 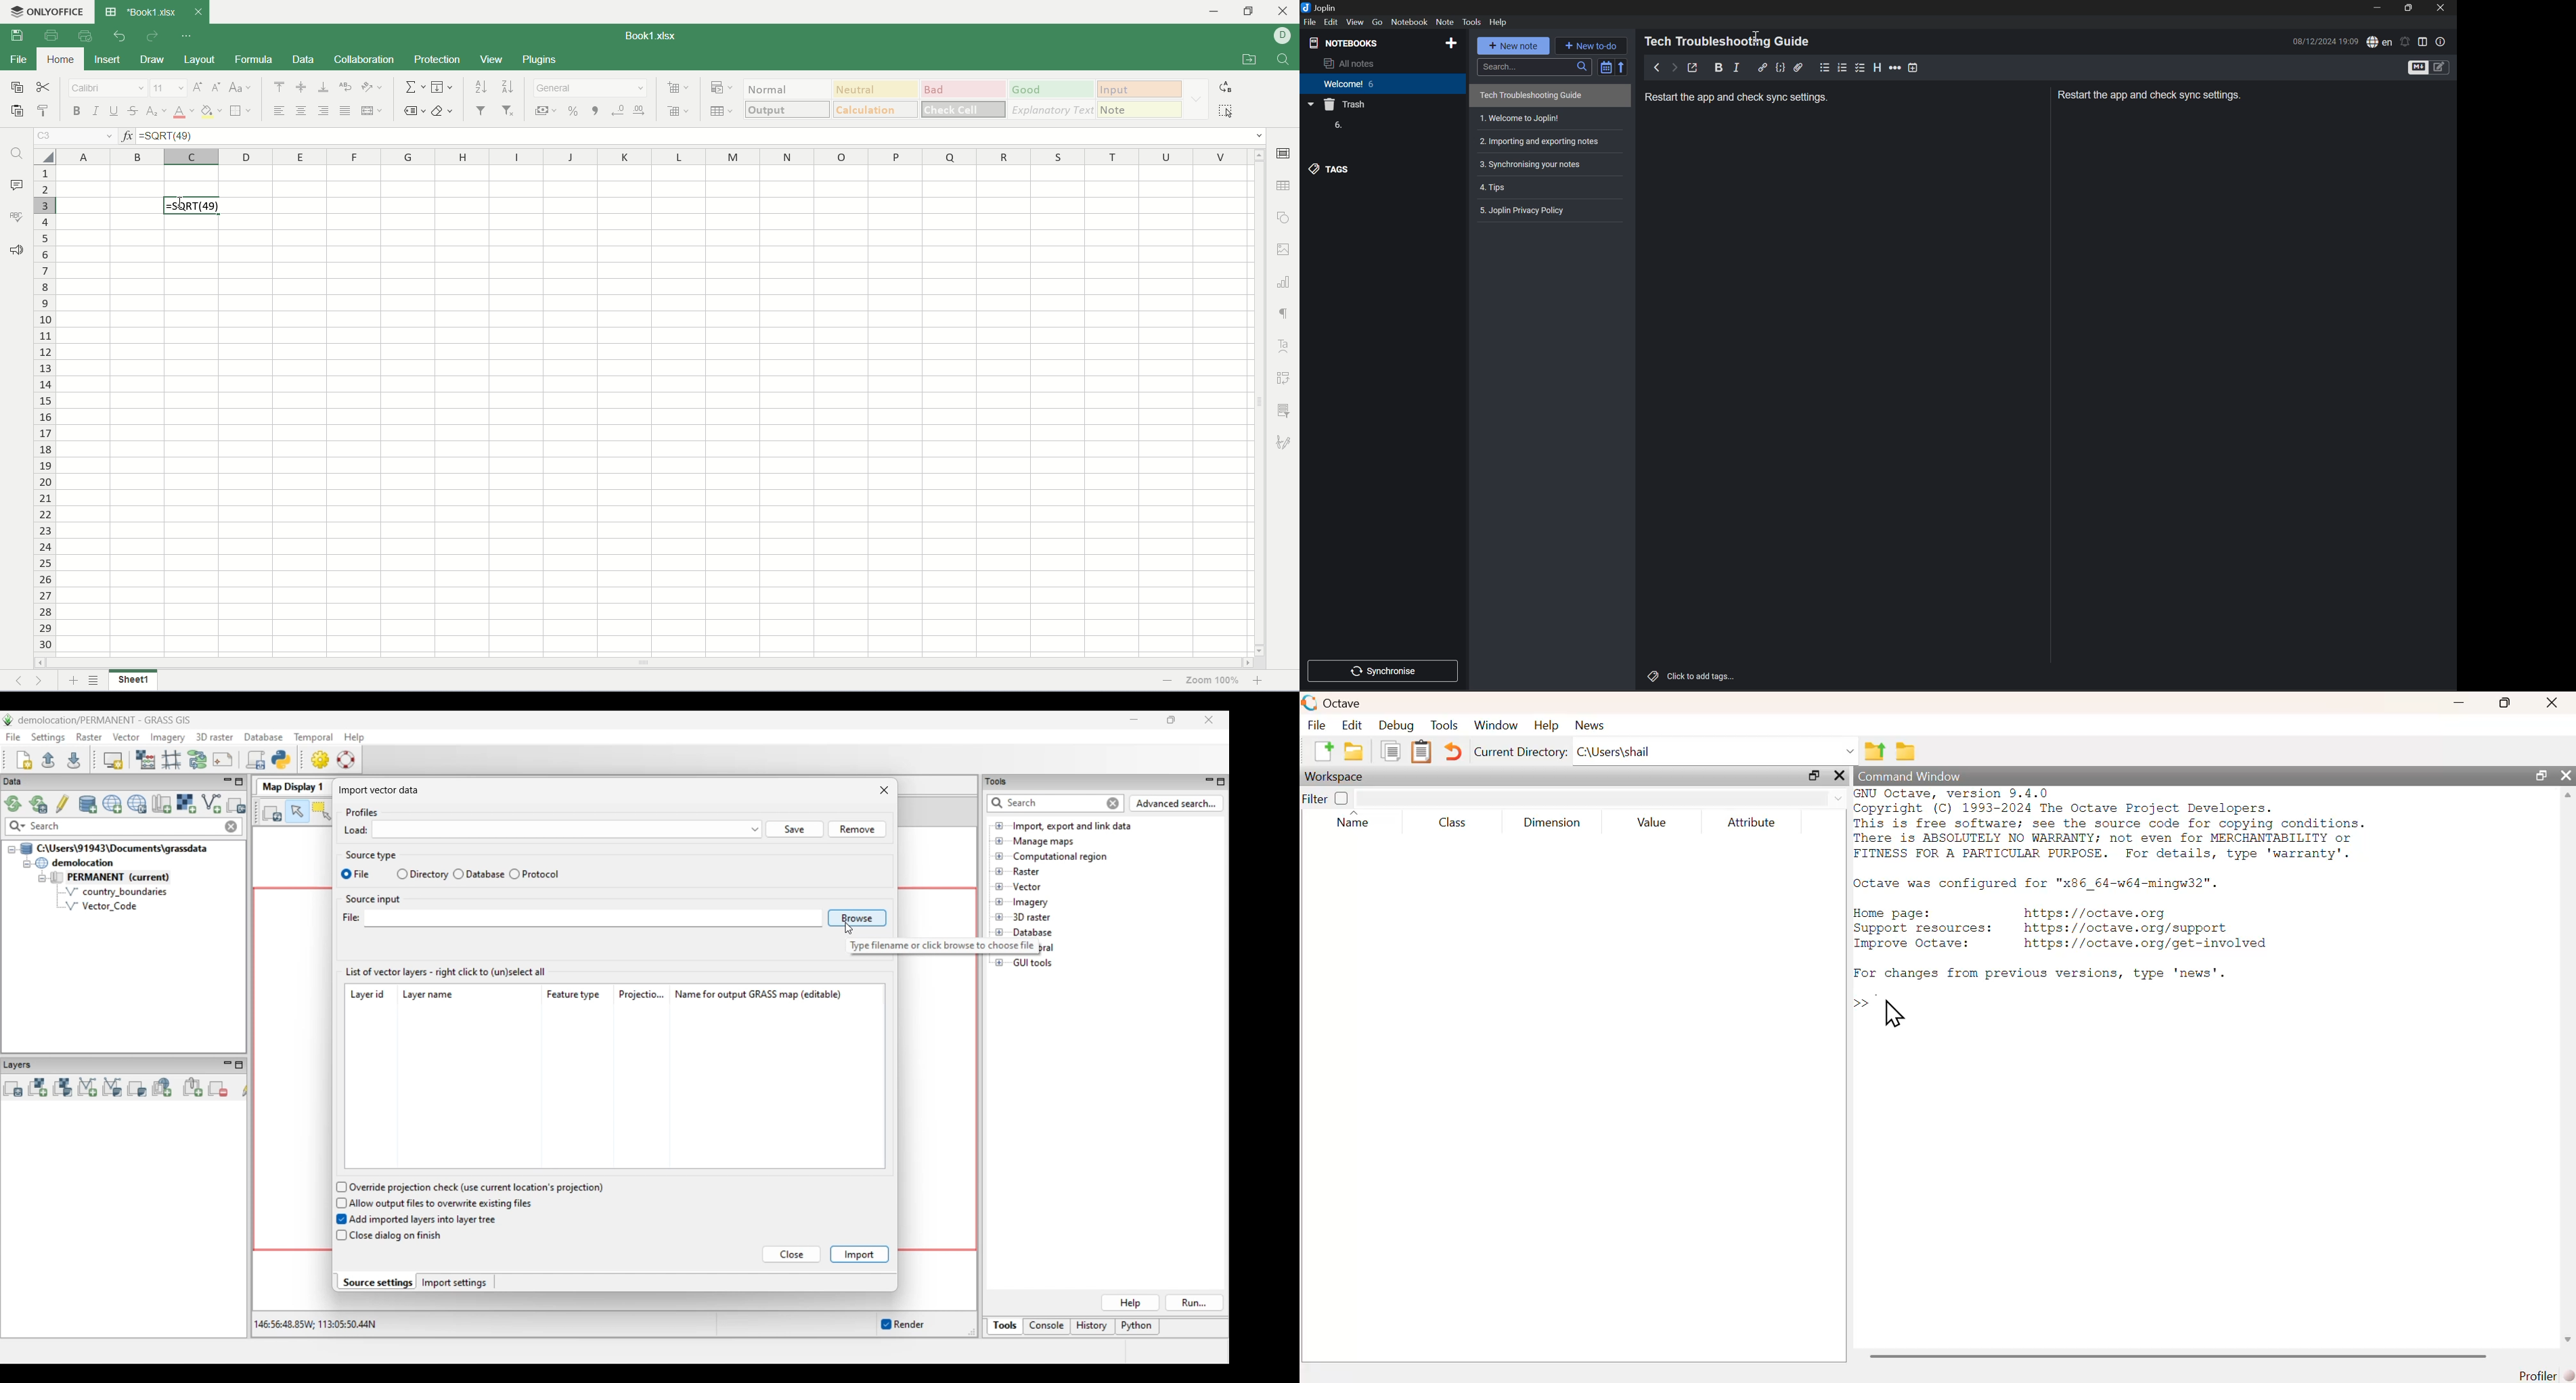 I want to click on Directory source type, so click(x=429, y=875).